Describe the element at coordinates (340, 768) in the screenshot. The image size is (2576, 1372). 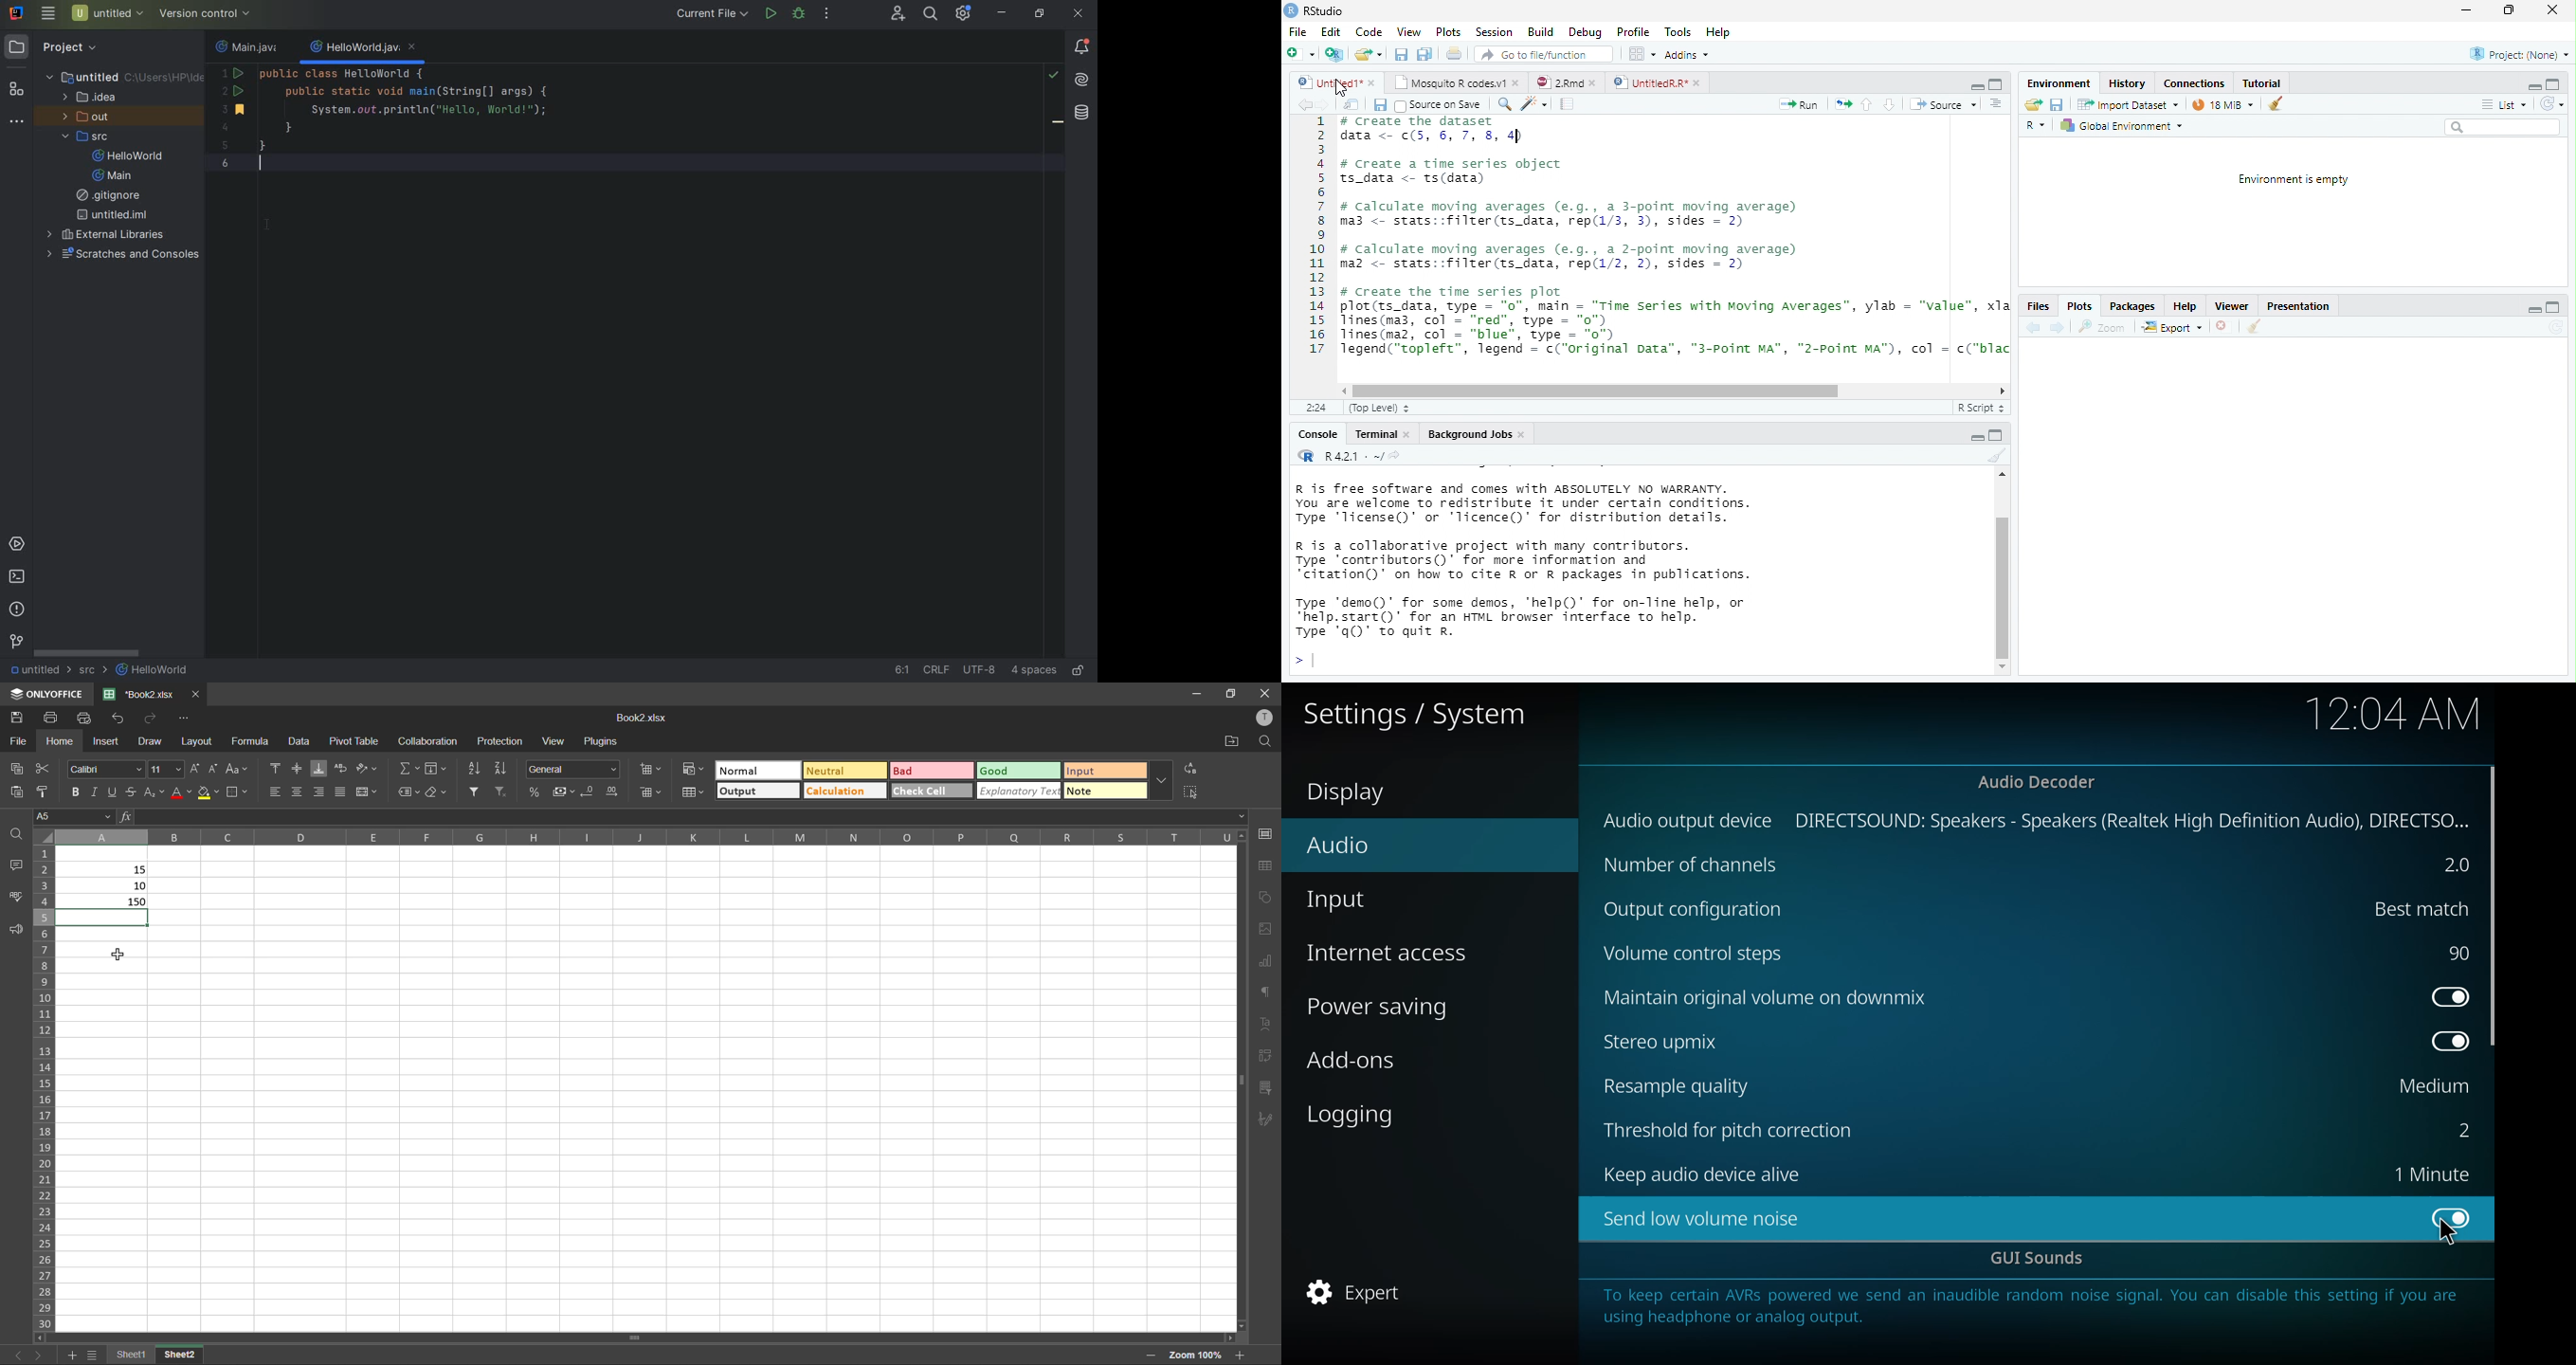
I see `wrap text` at that location.